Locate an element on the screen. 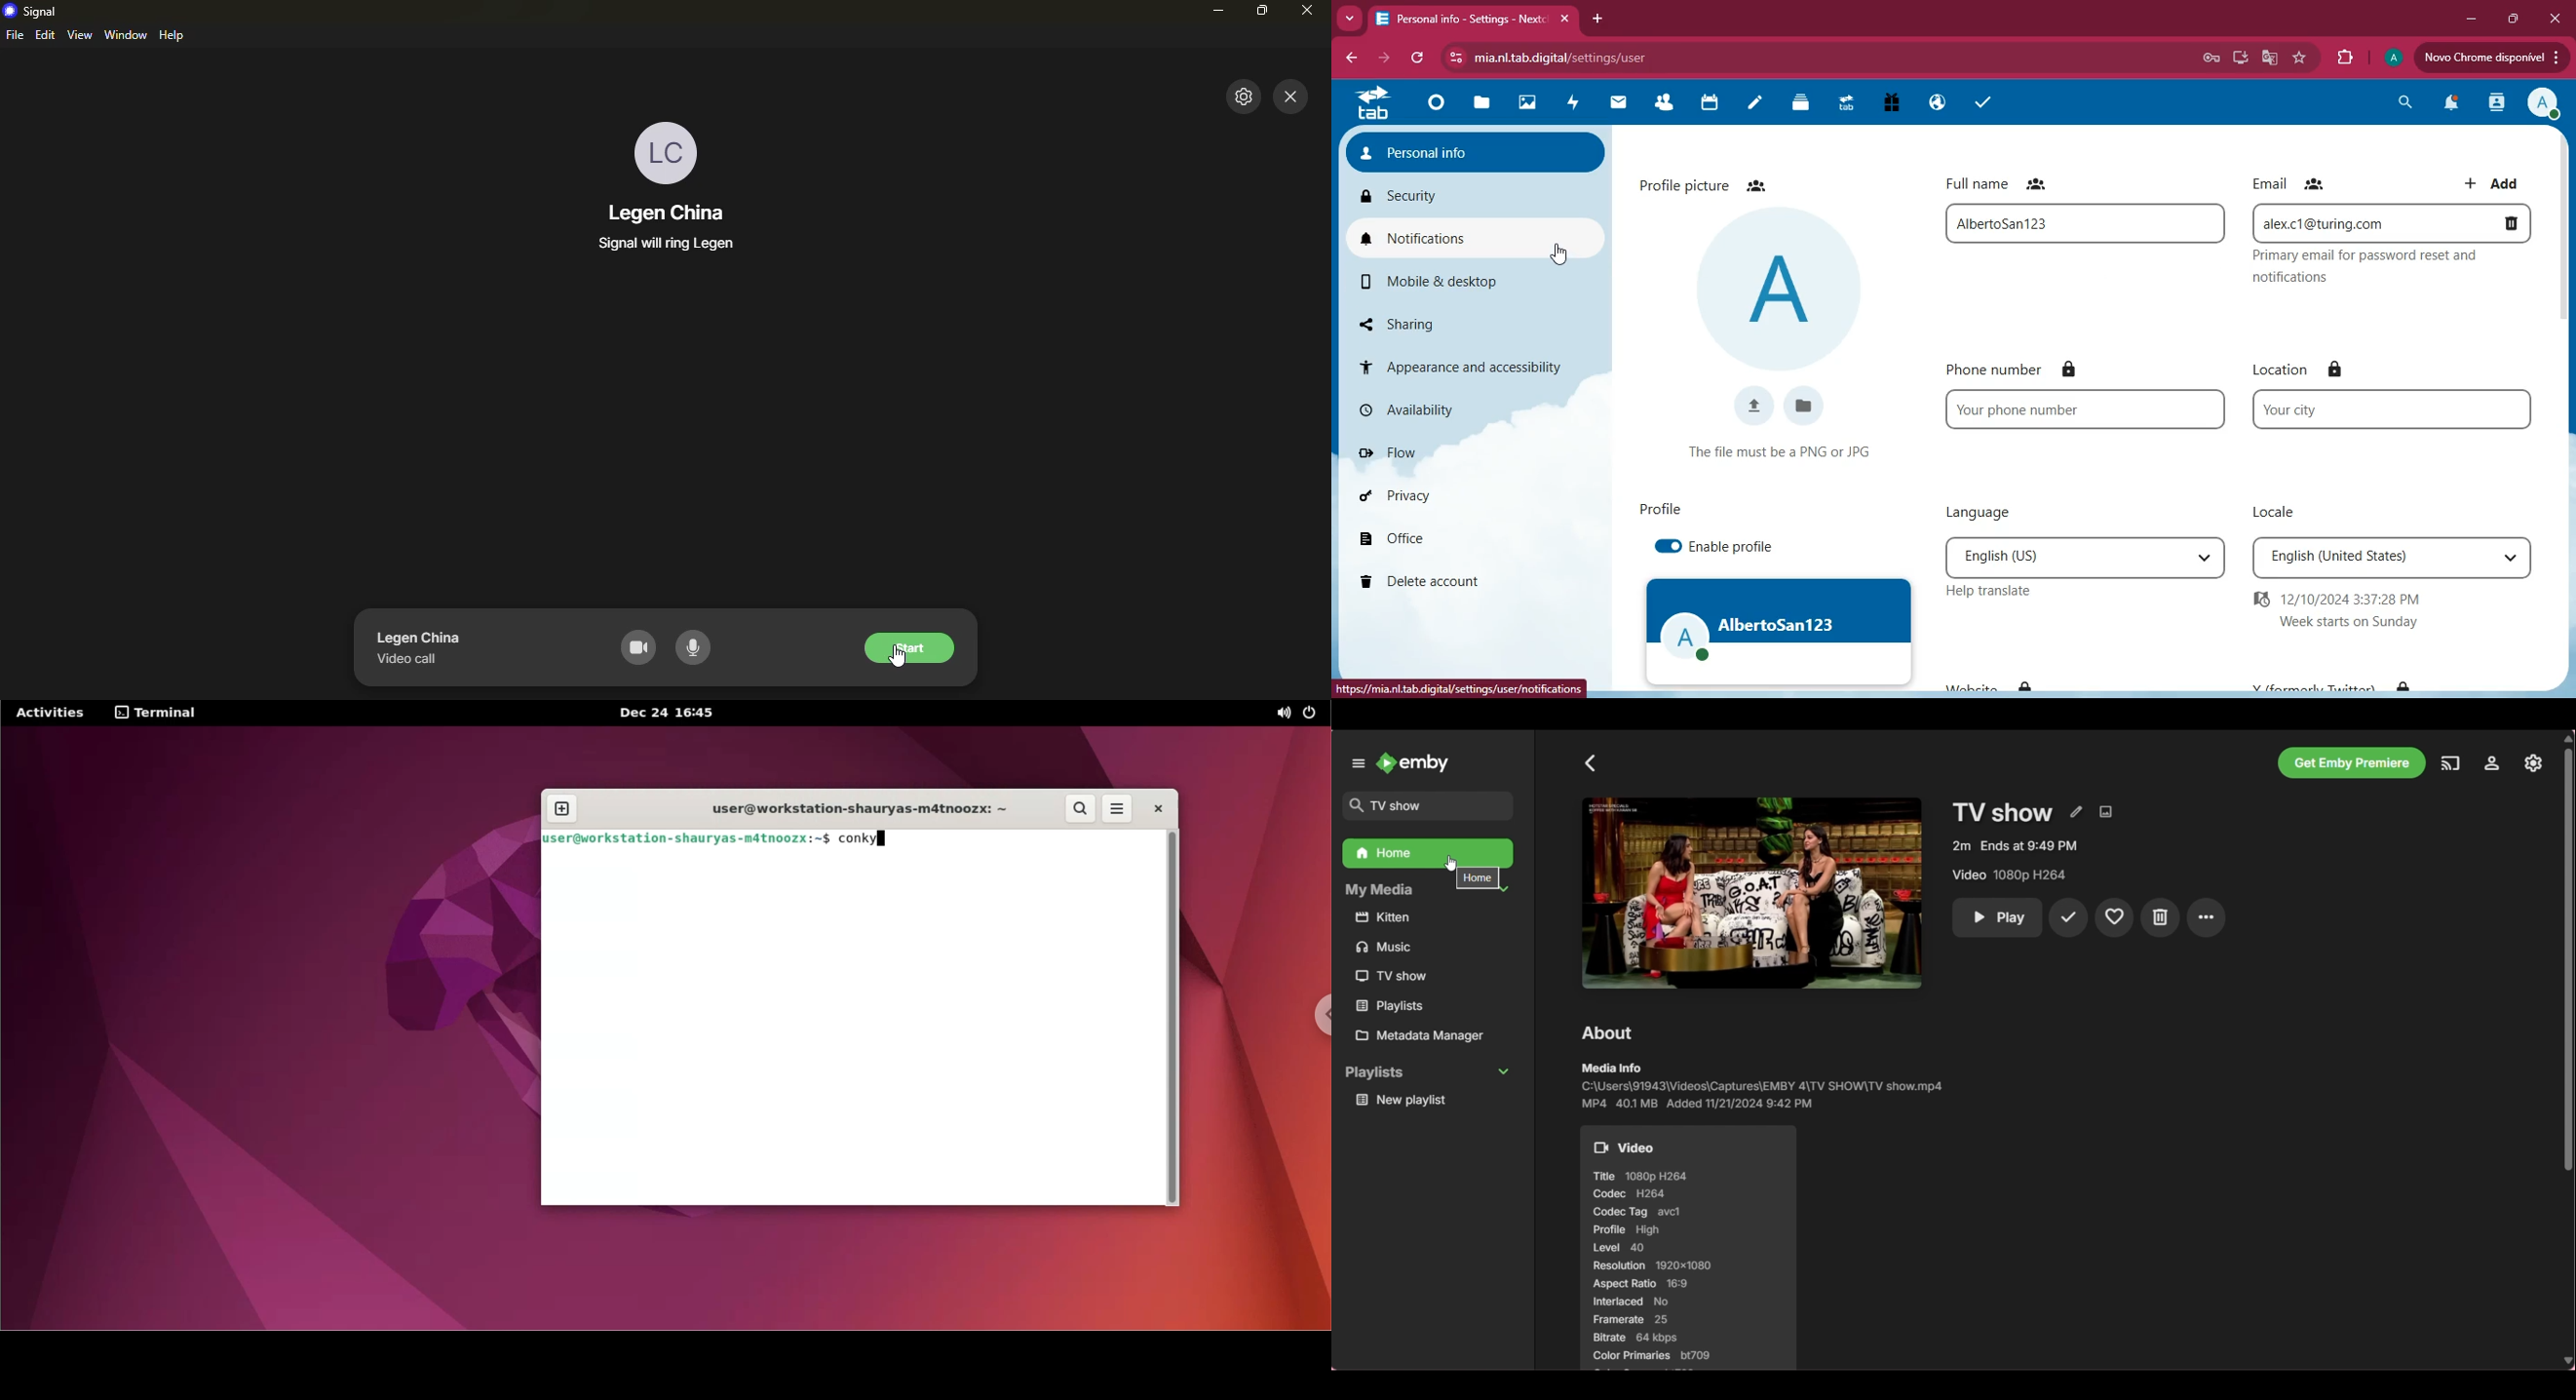 This screenshot has width=2576, height=1400. language is located at coordinates (2011, 510).